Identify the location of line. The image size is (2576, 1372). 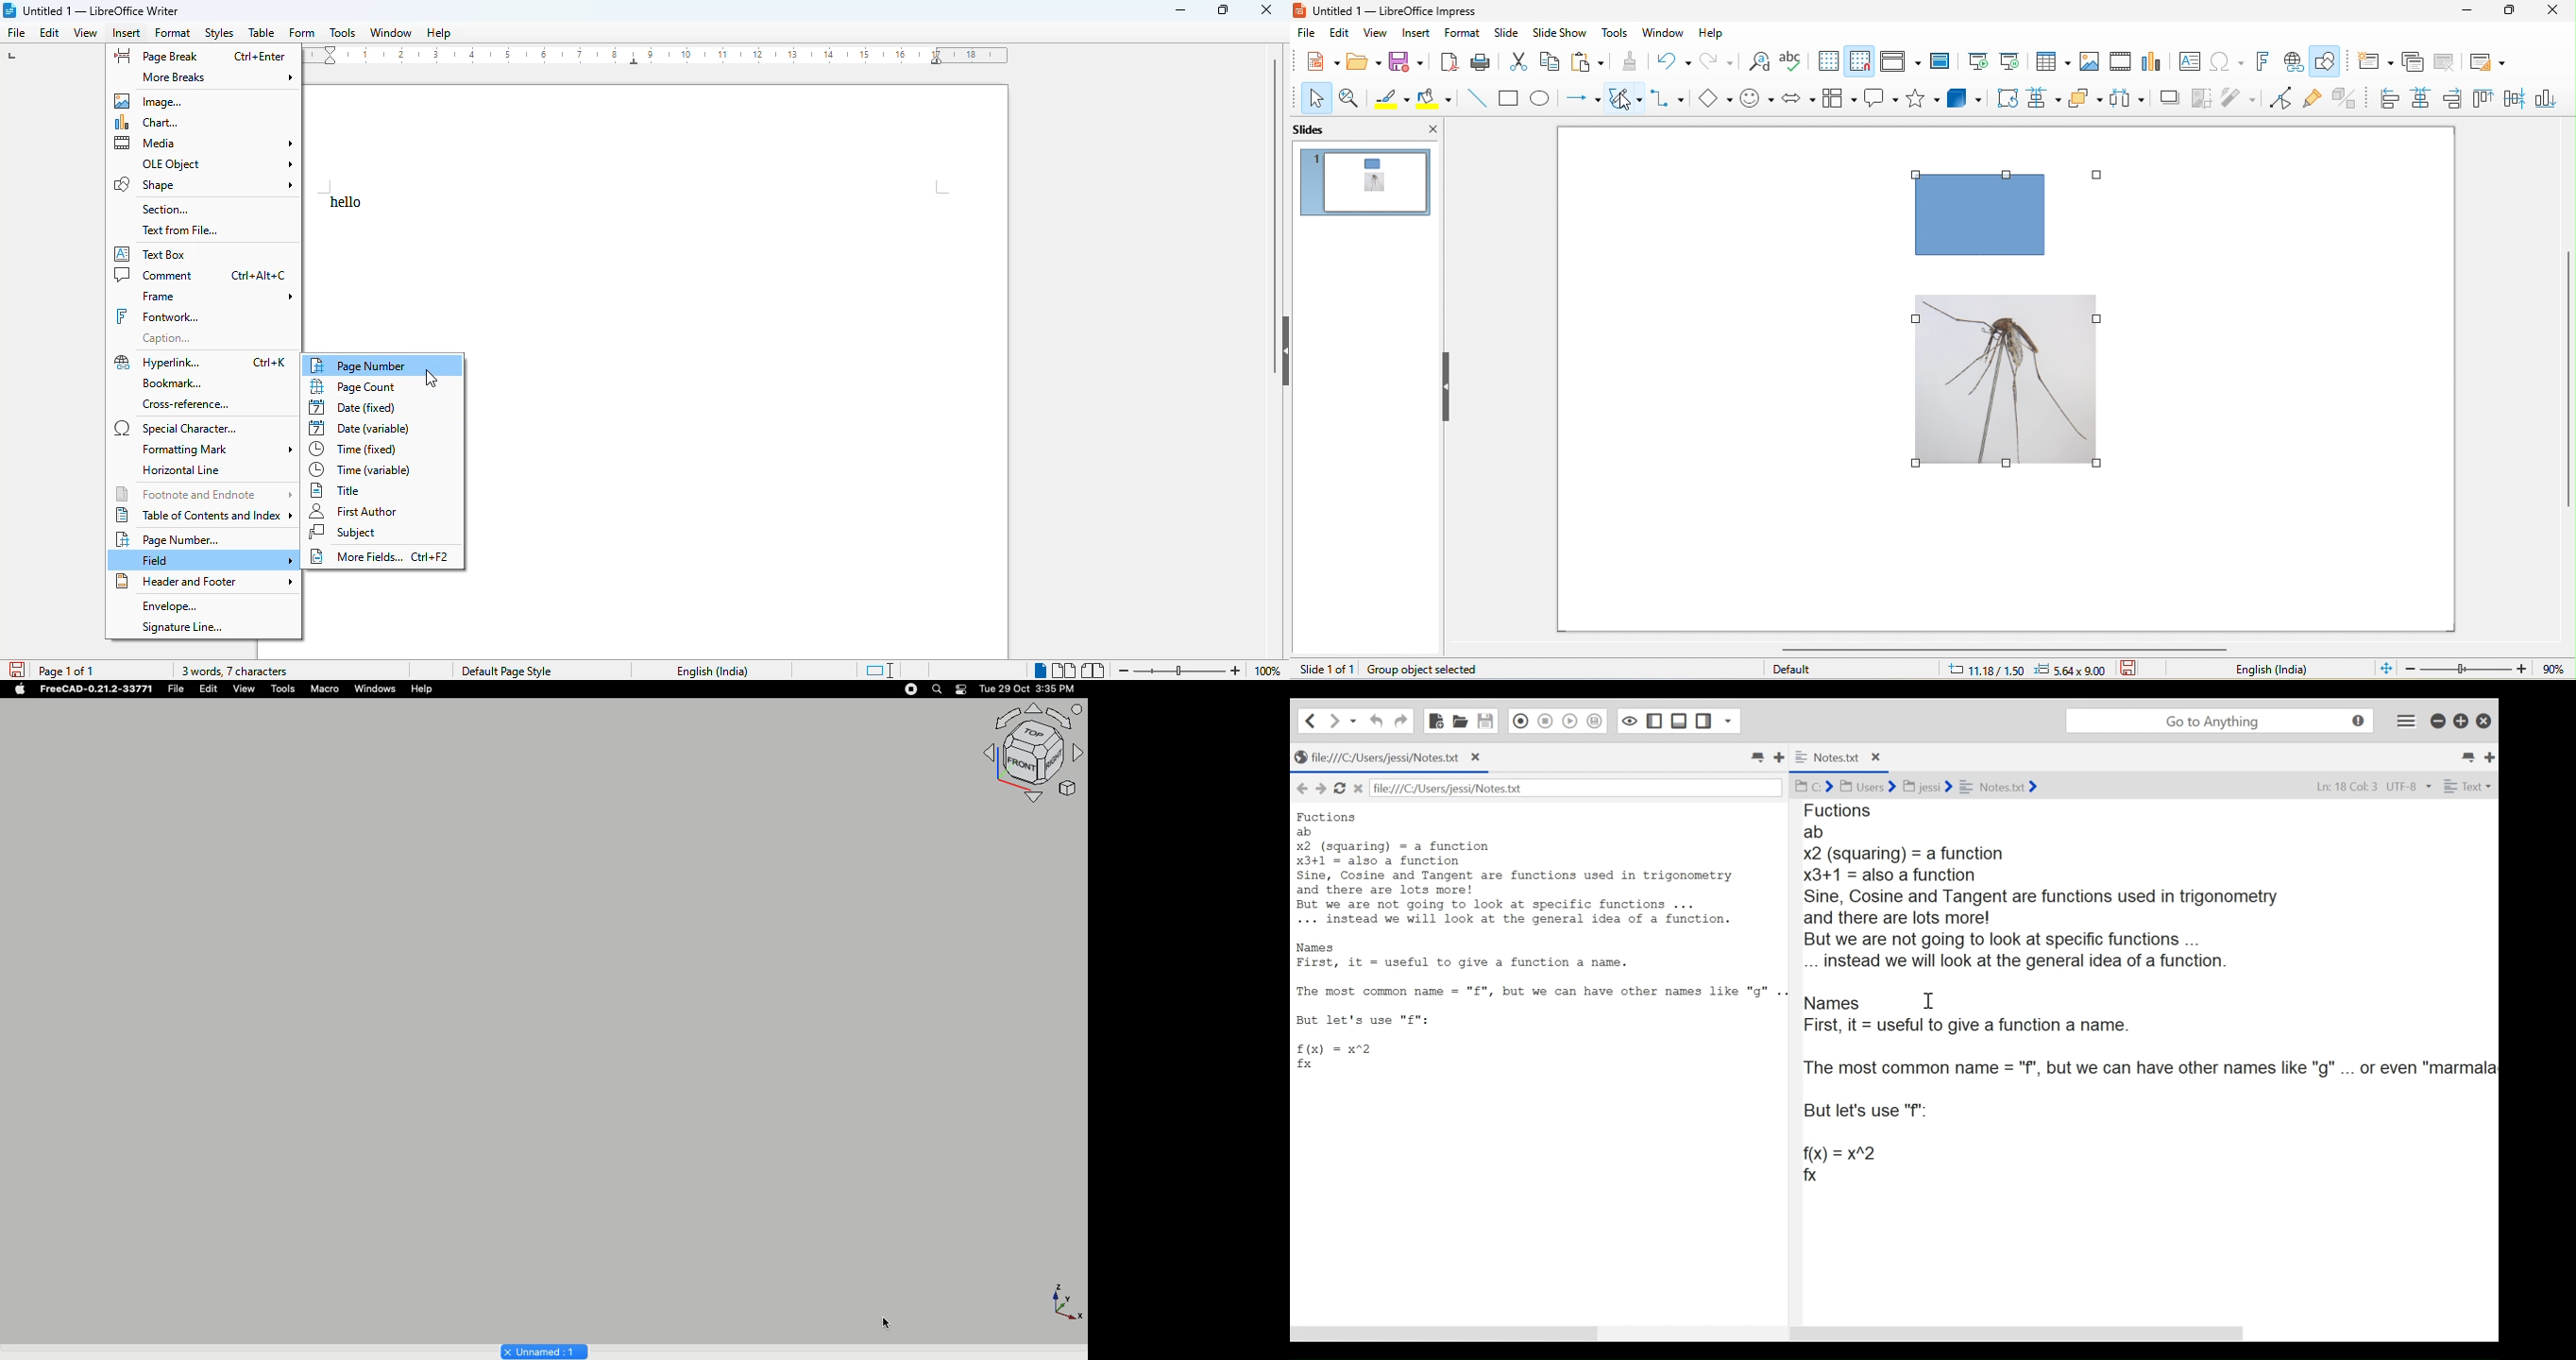
(1479, 99).